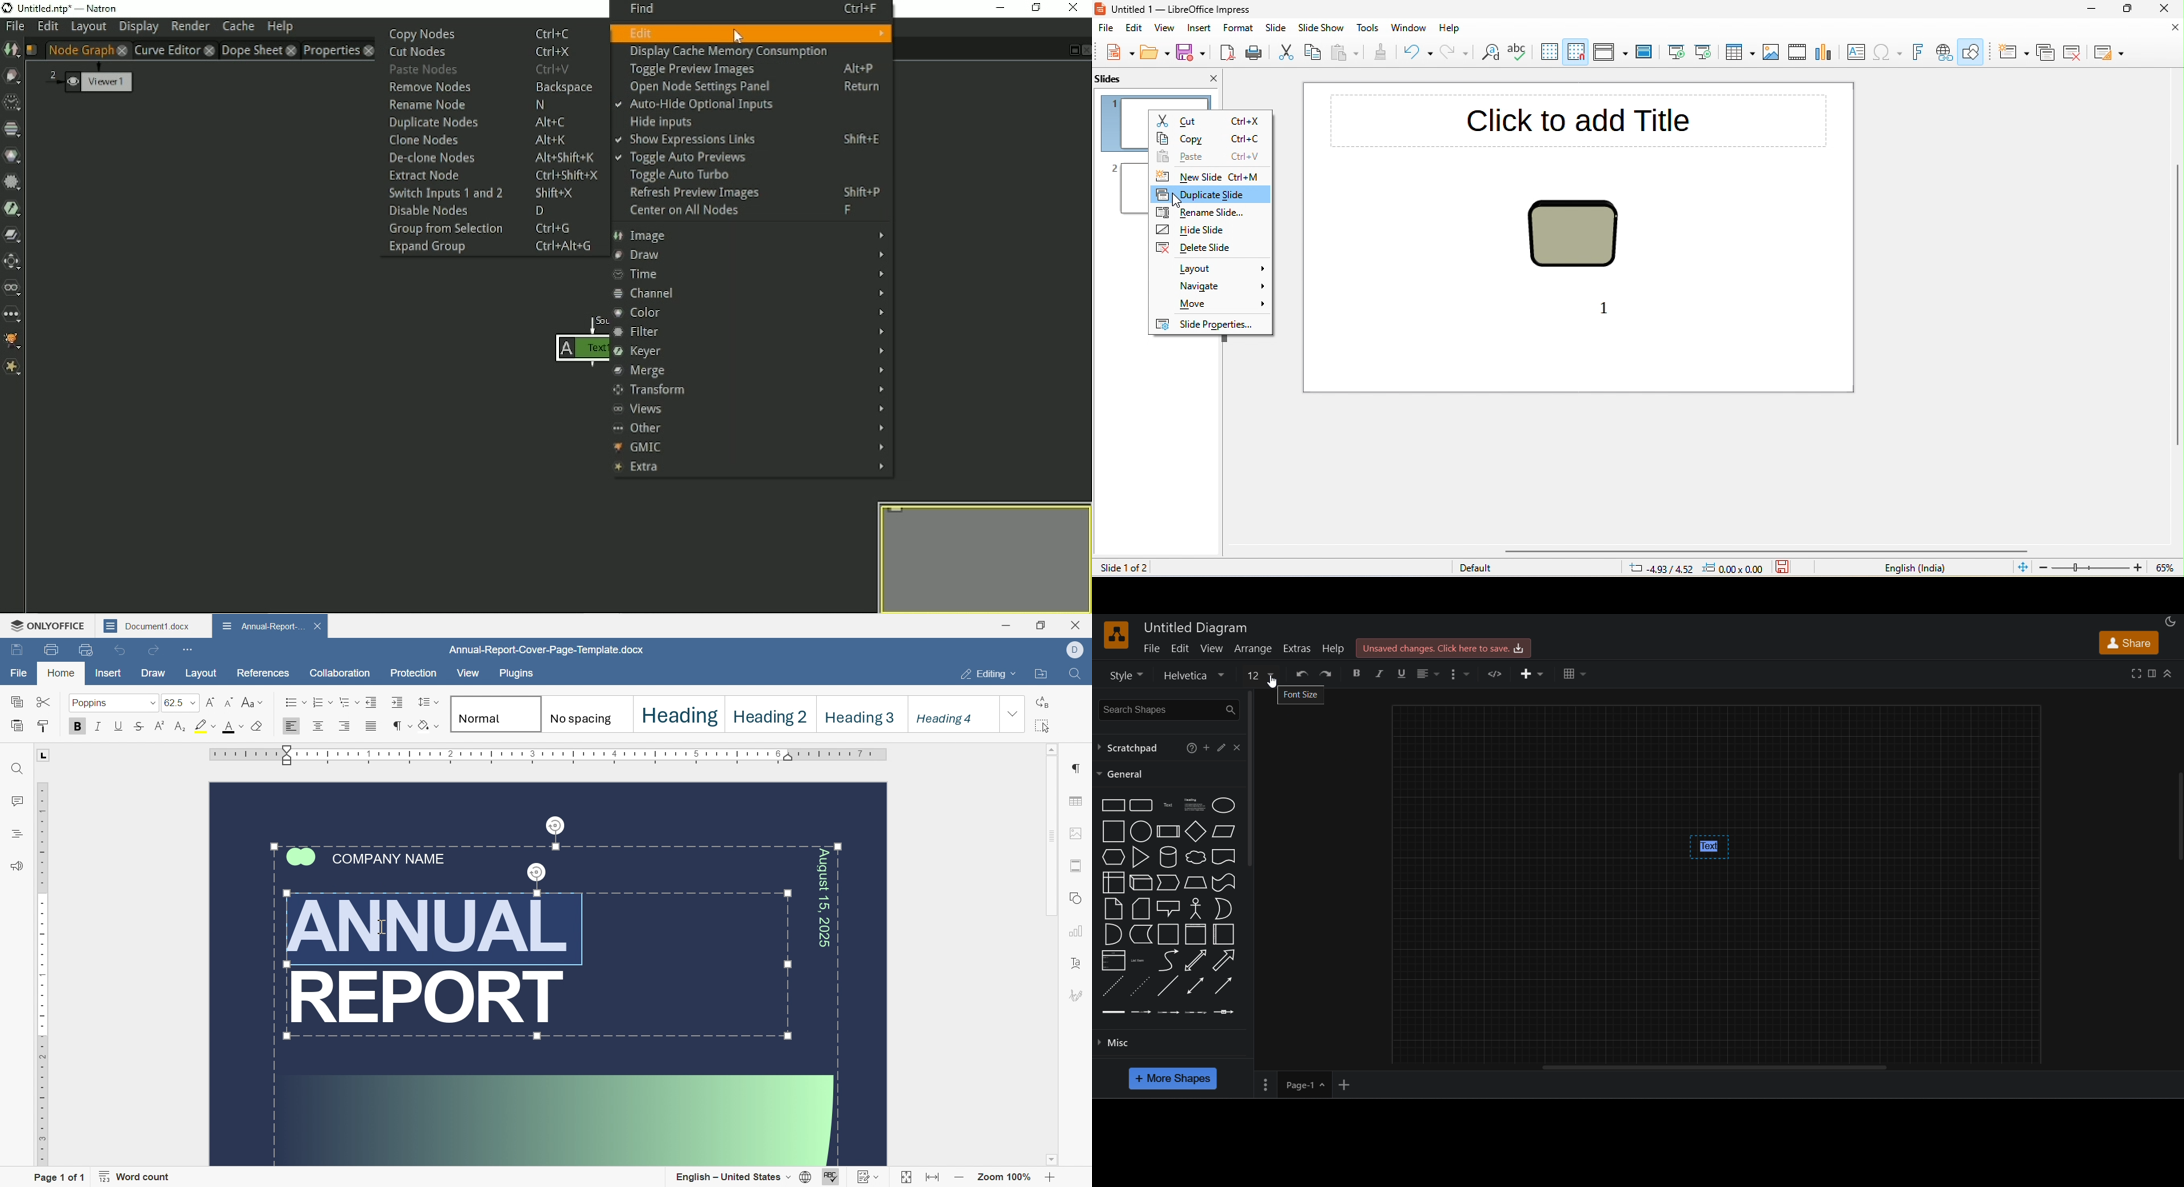 The image size is (2184, 1204). Describe the element at coordinates (1196, 882) in the screenshot. I see `Trapezoid` at that location.